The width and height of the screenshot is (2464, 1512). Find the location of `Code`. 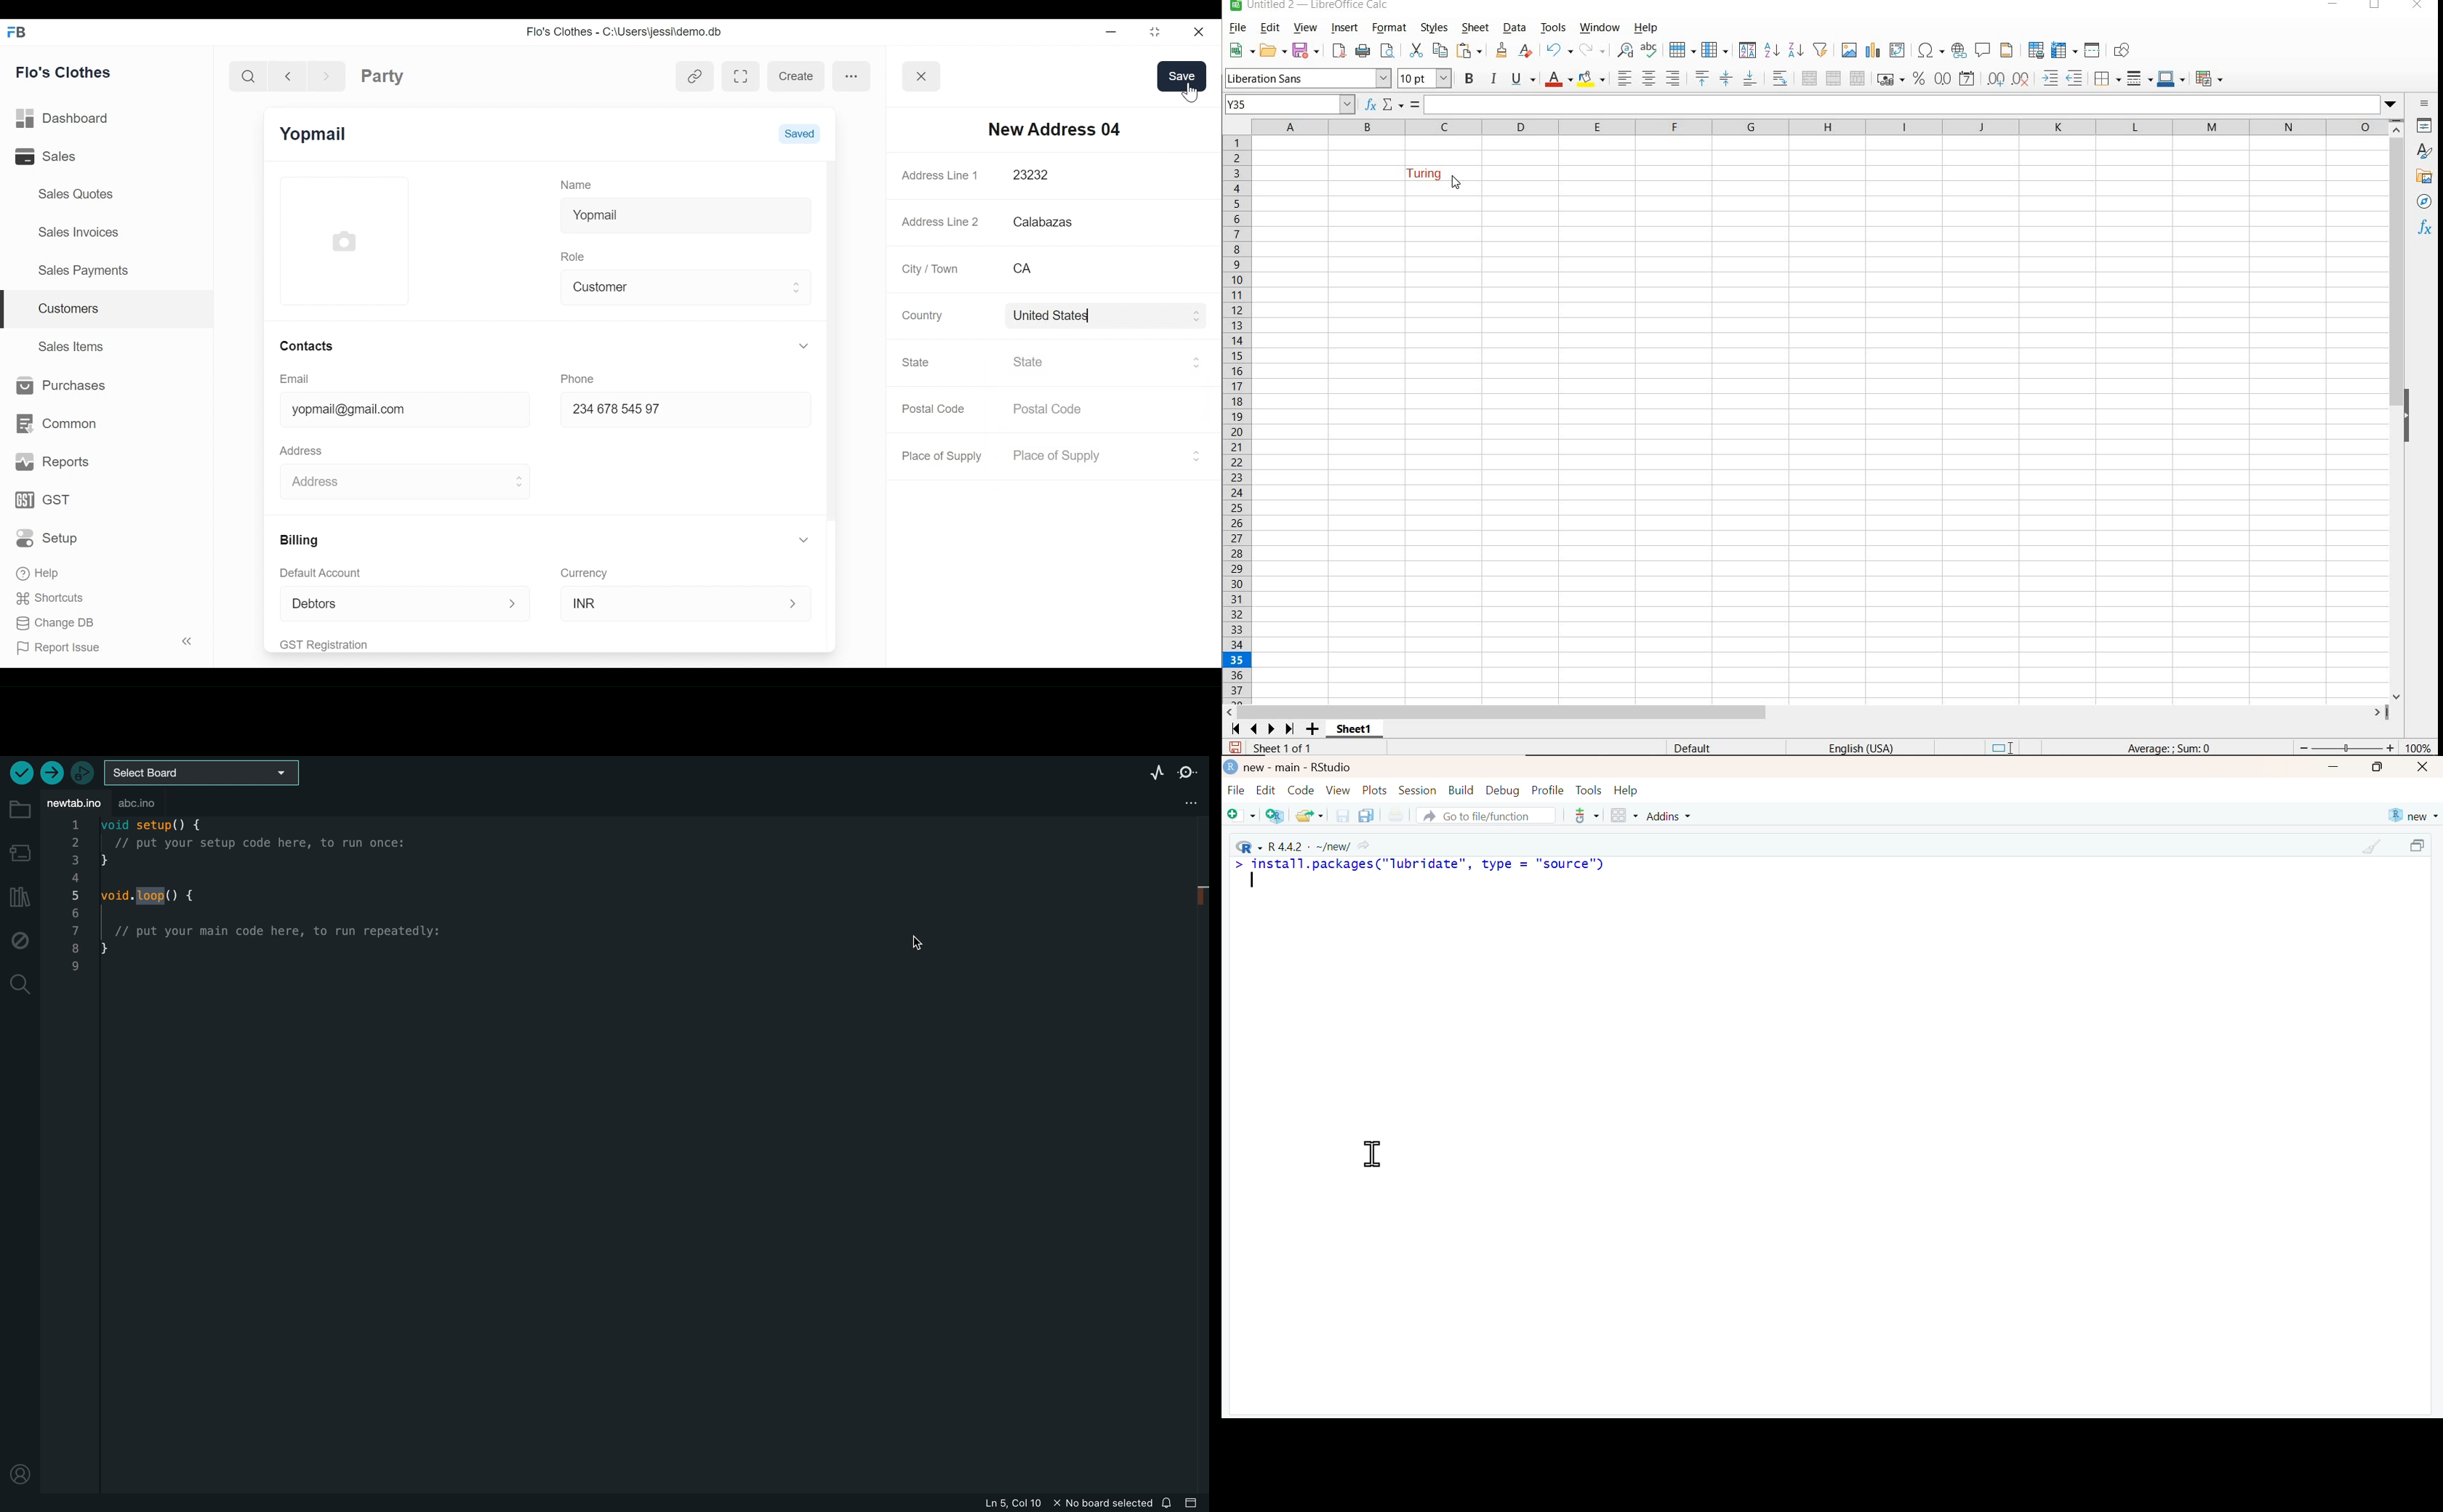

Code is located at coordinates (1299, 790).